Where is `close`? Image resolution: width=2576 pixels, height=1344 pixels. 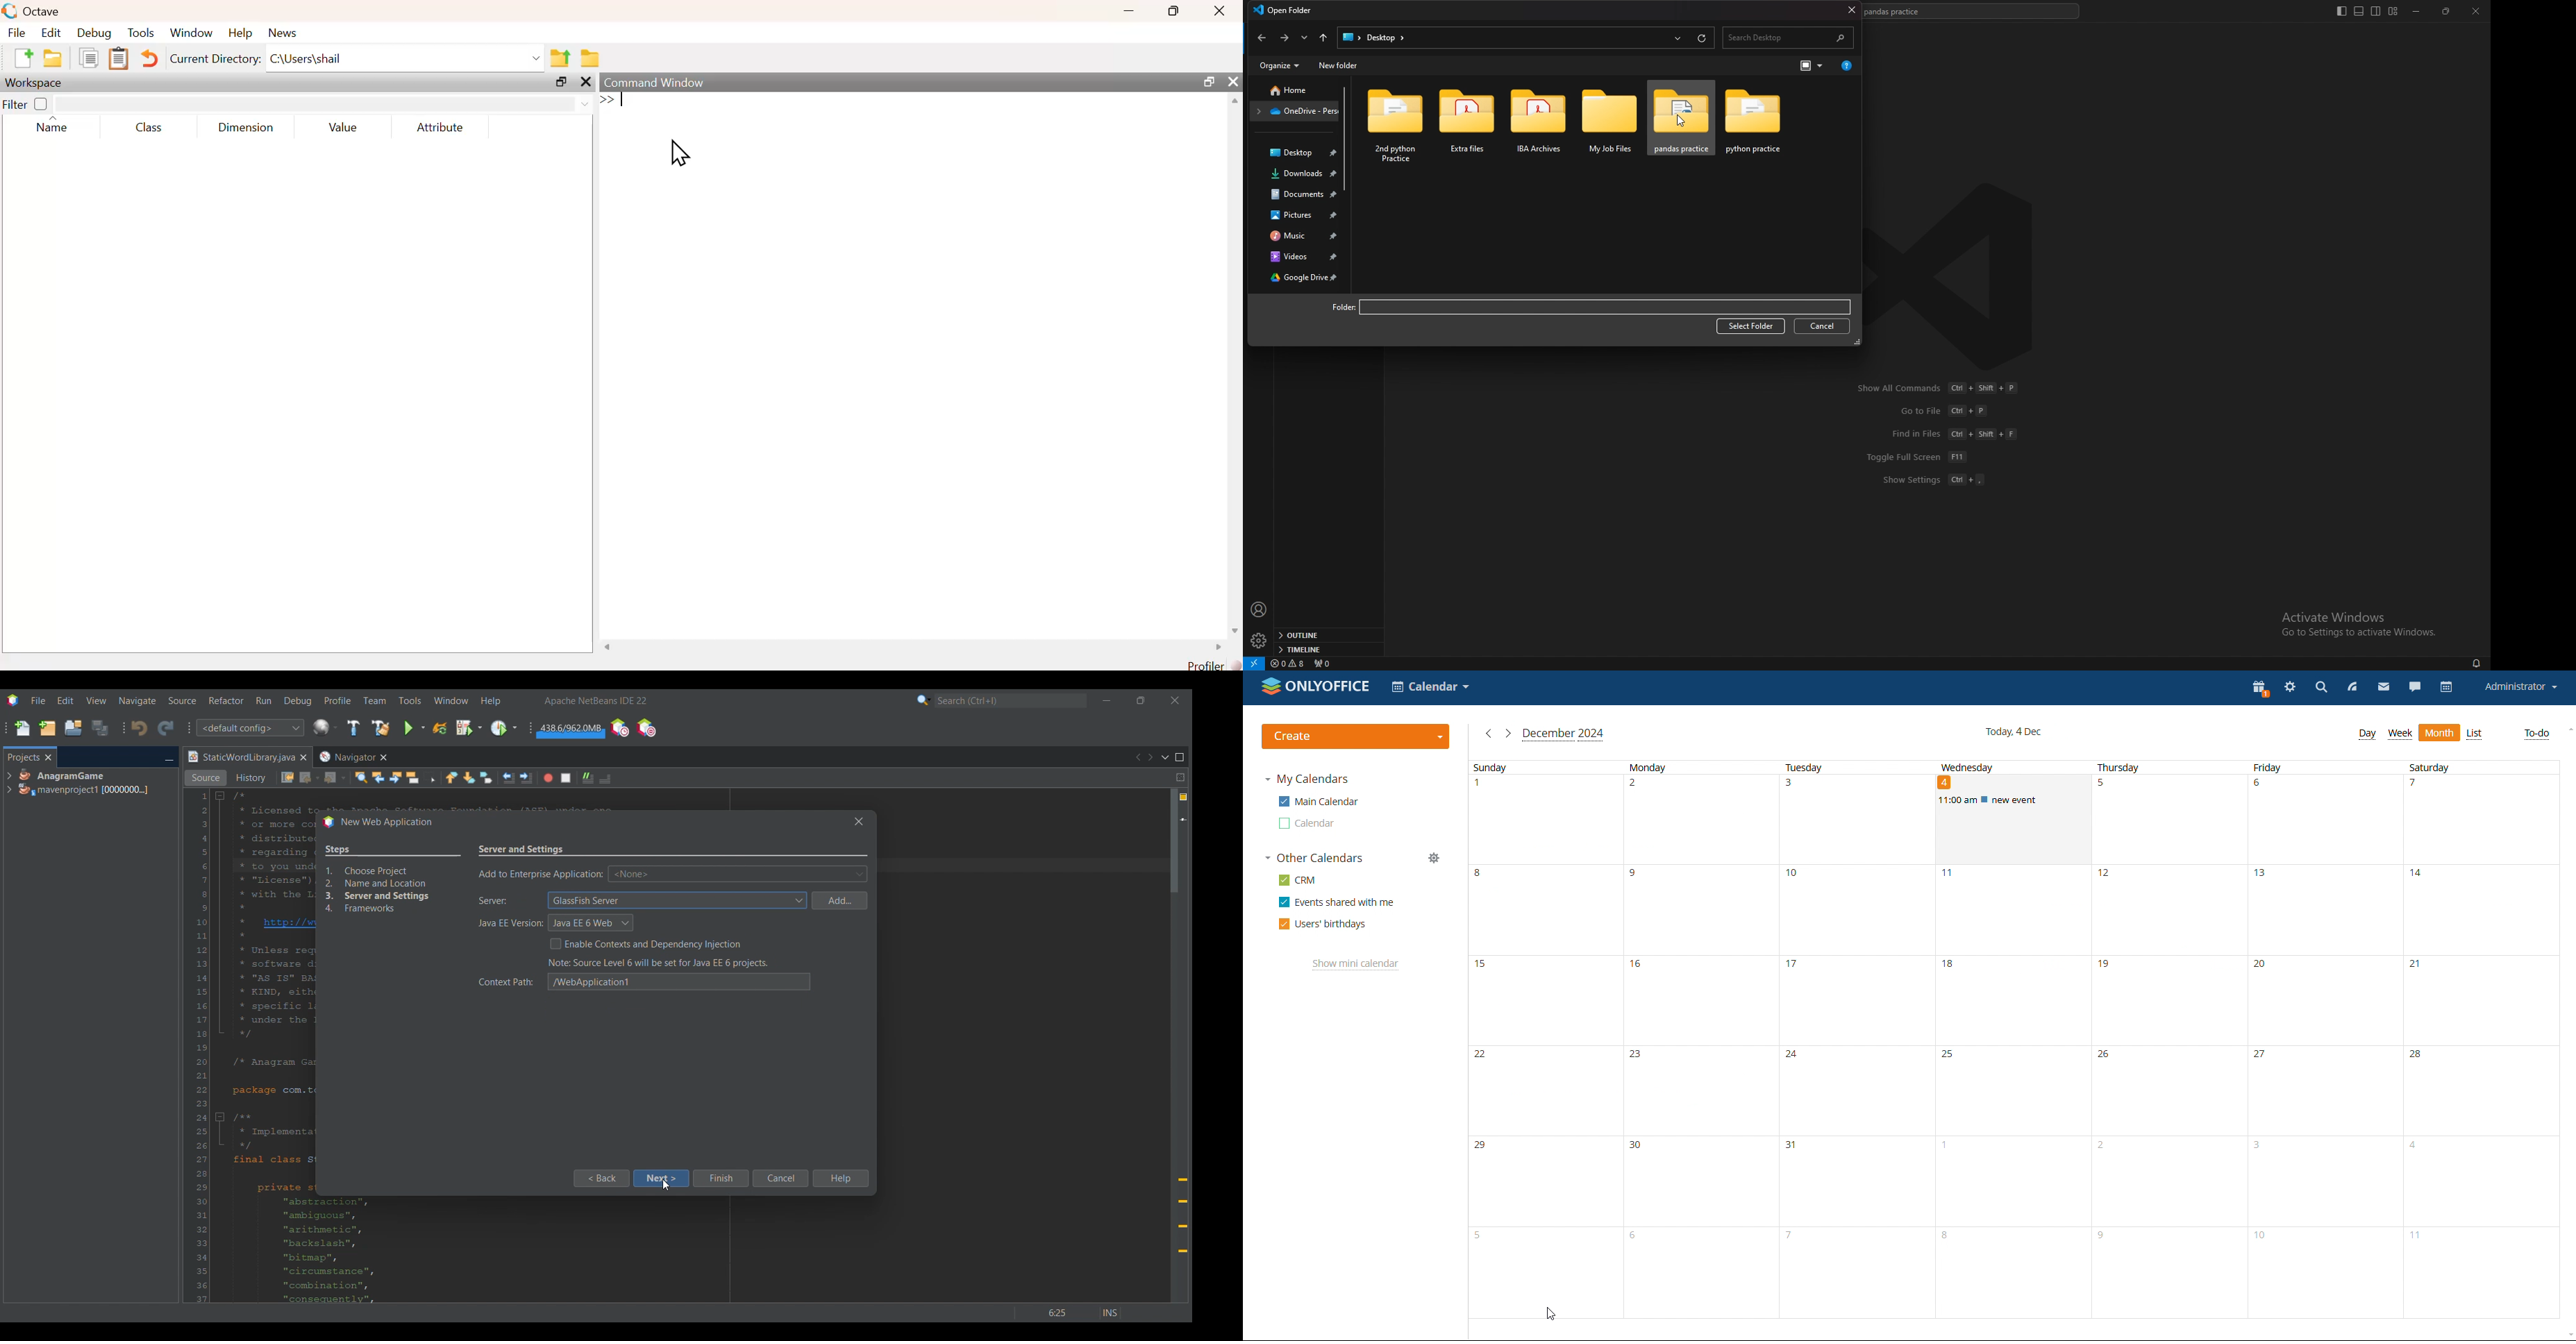 close is located at coordinates (585, 82).